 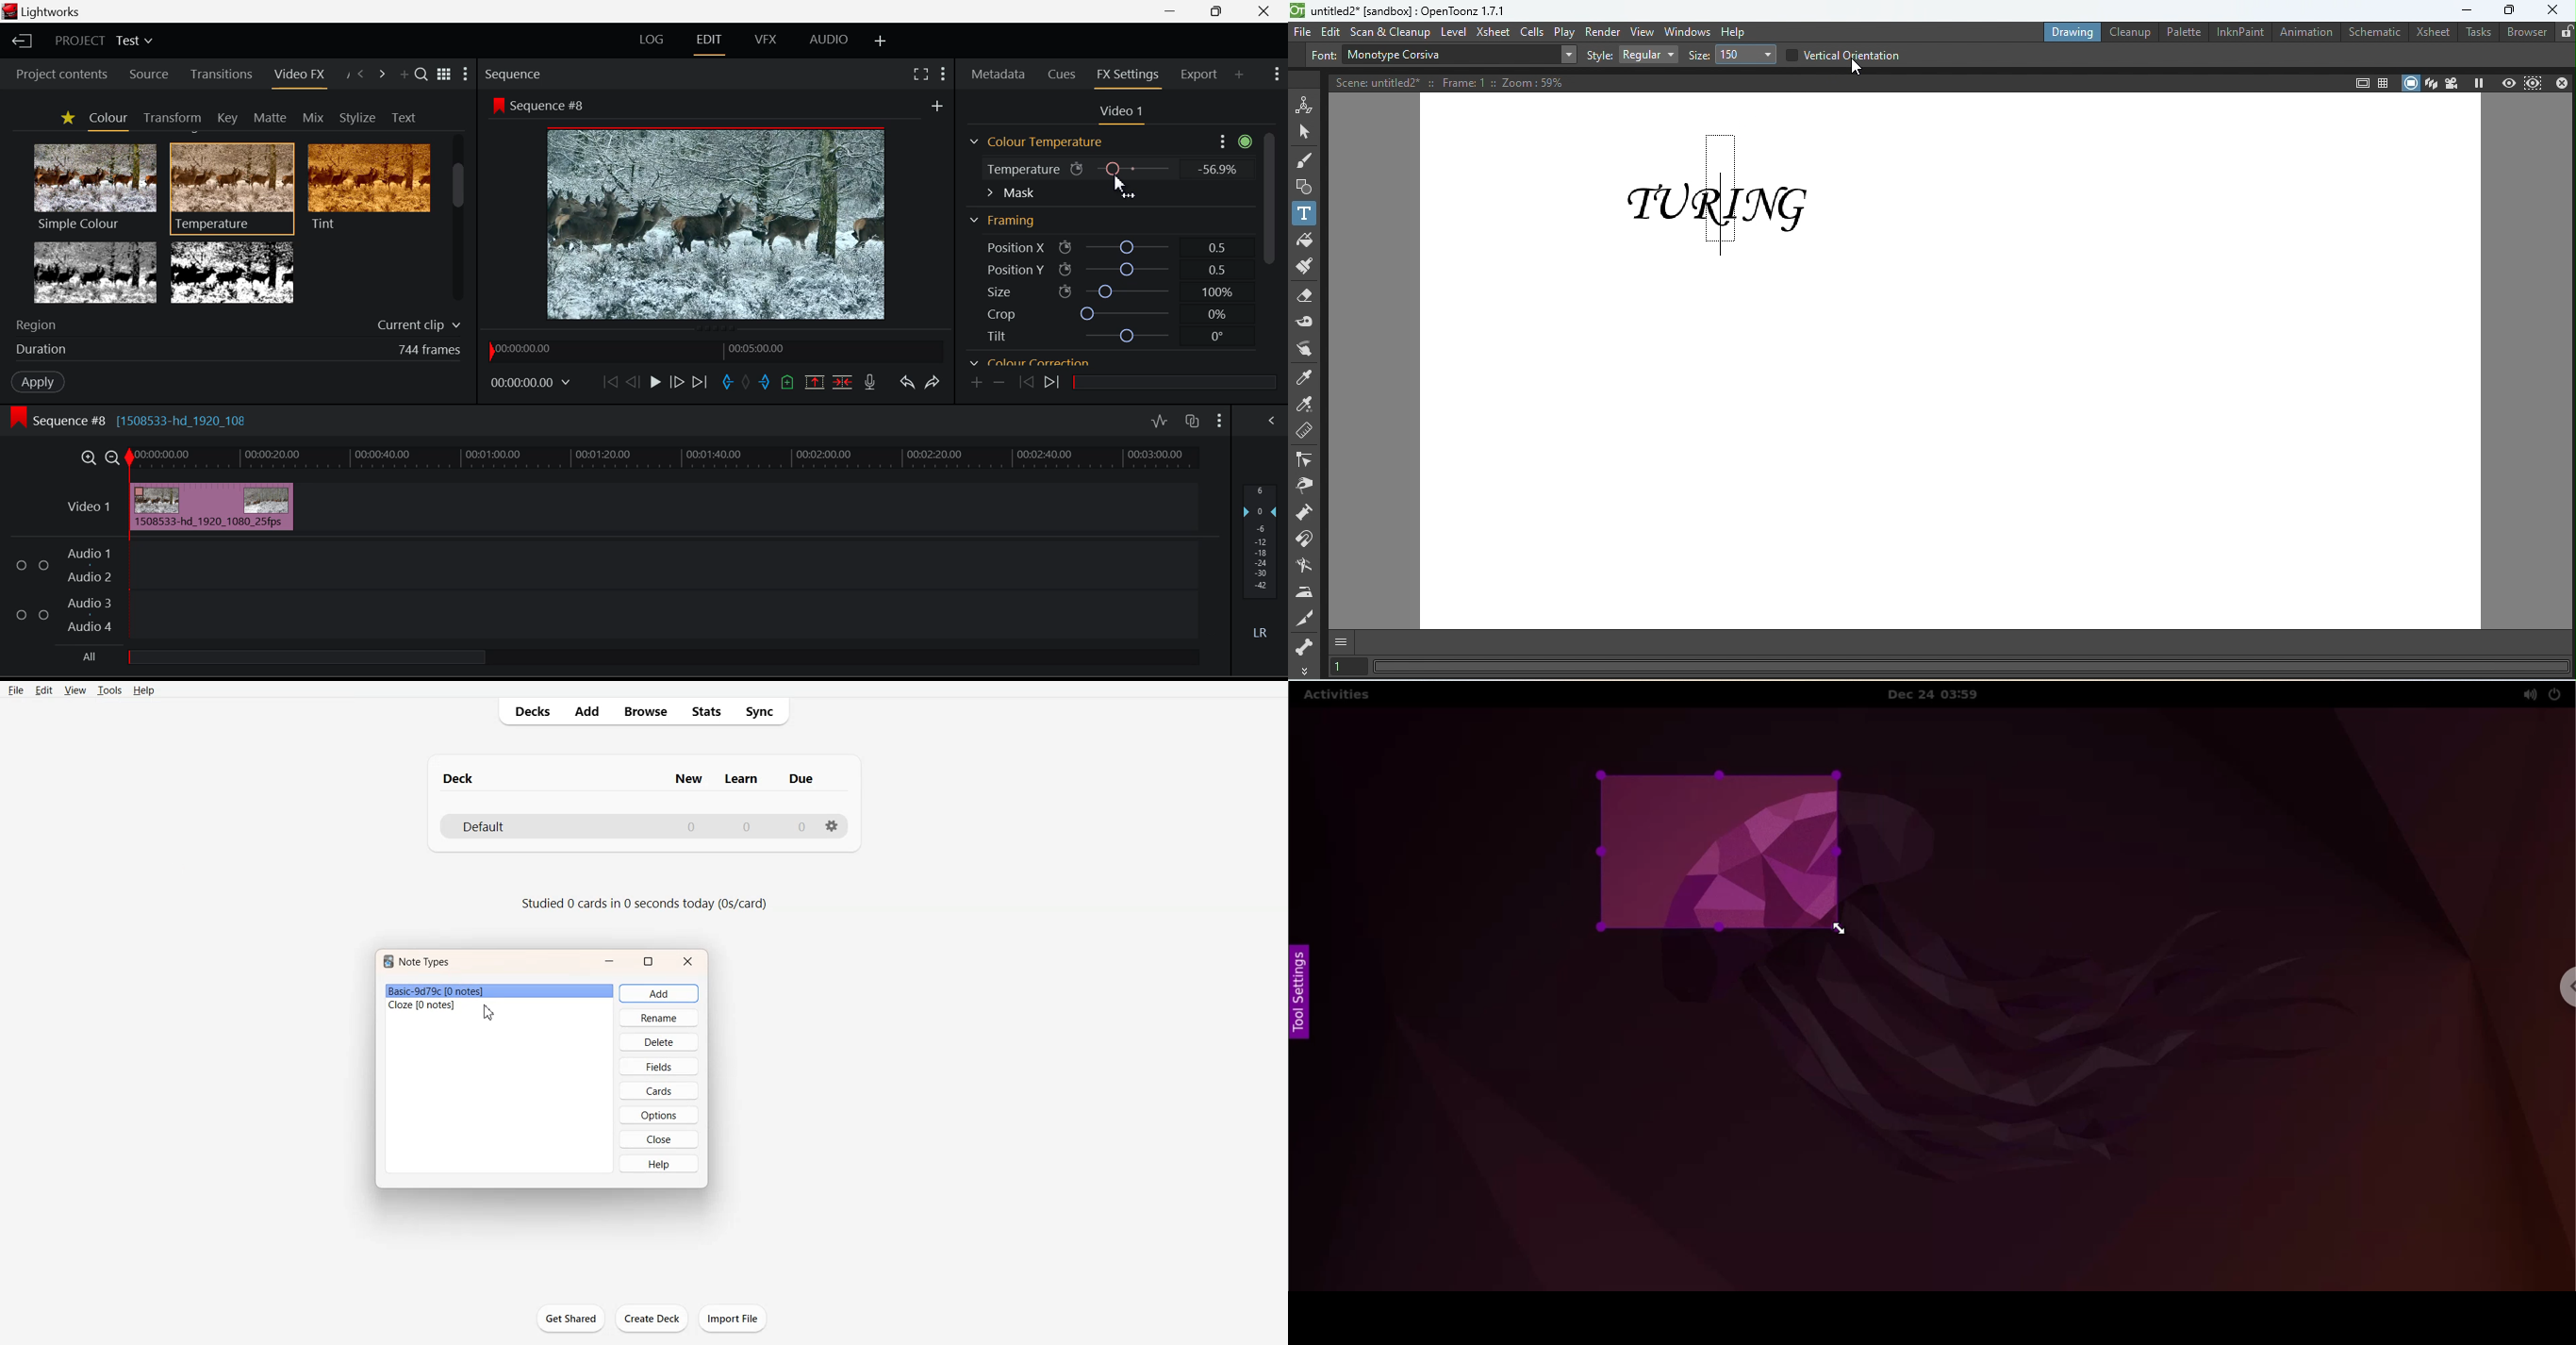 What do you see at coordinates (19, 417) in the screenshot?
I see `icon` at bounding box center [19, 417].